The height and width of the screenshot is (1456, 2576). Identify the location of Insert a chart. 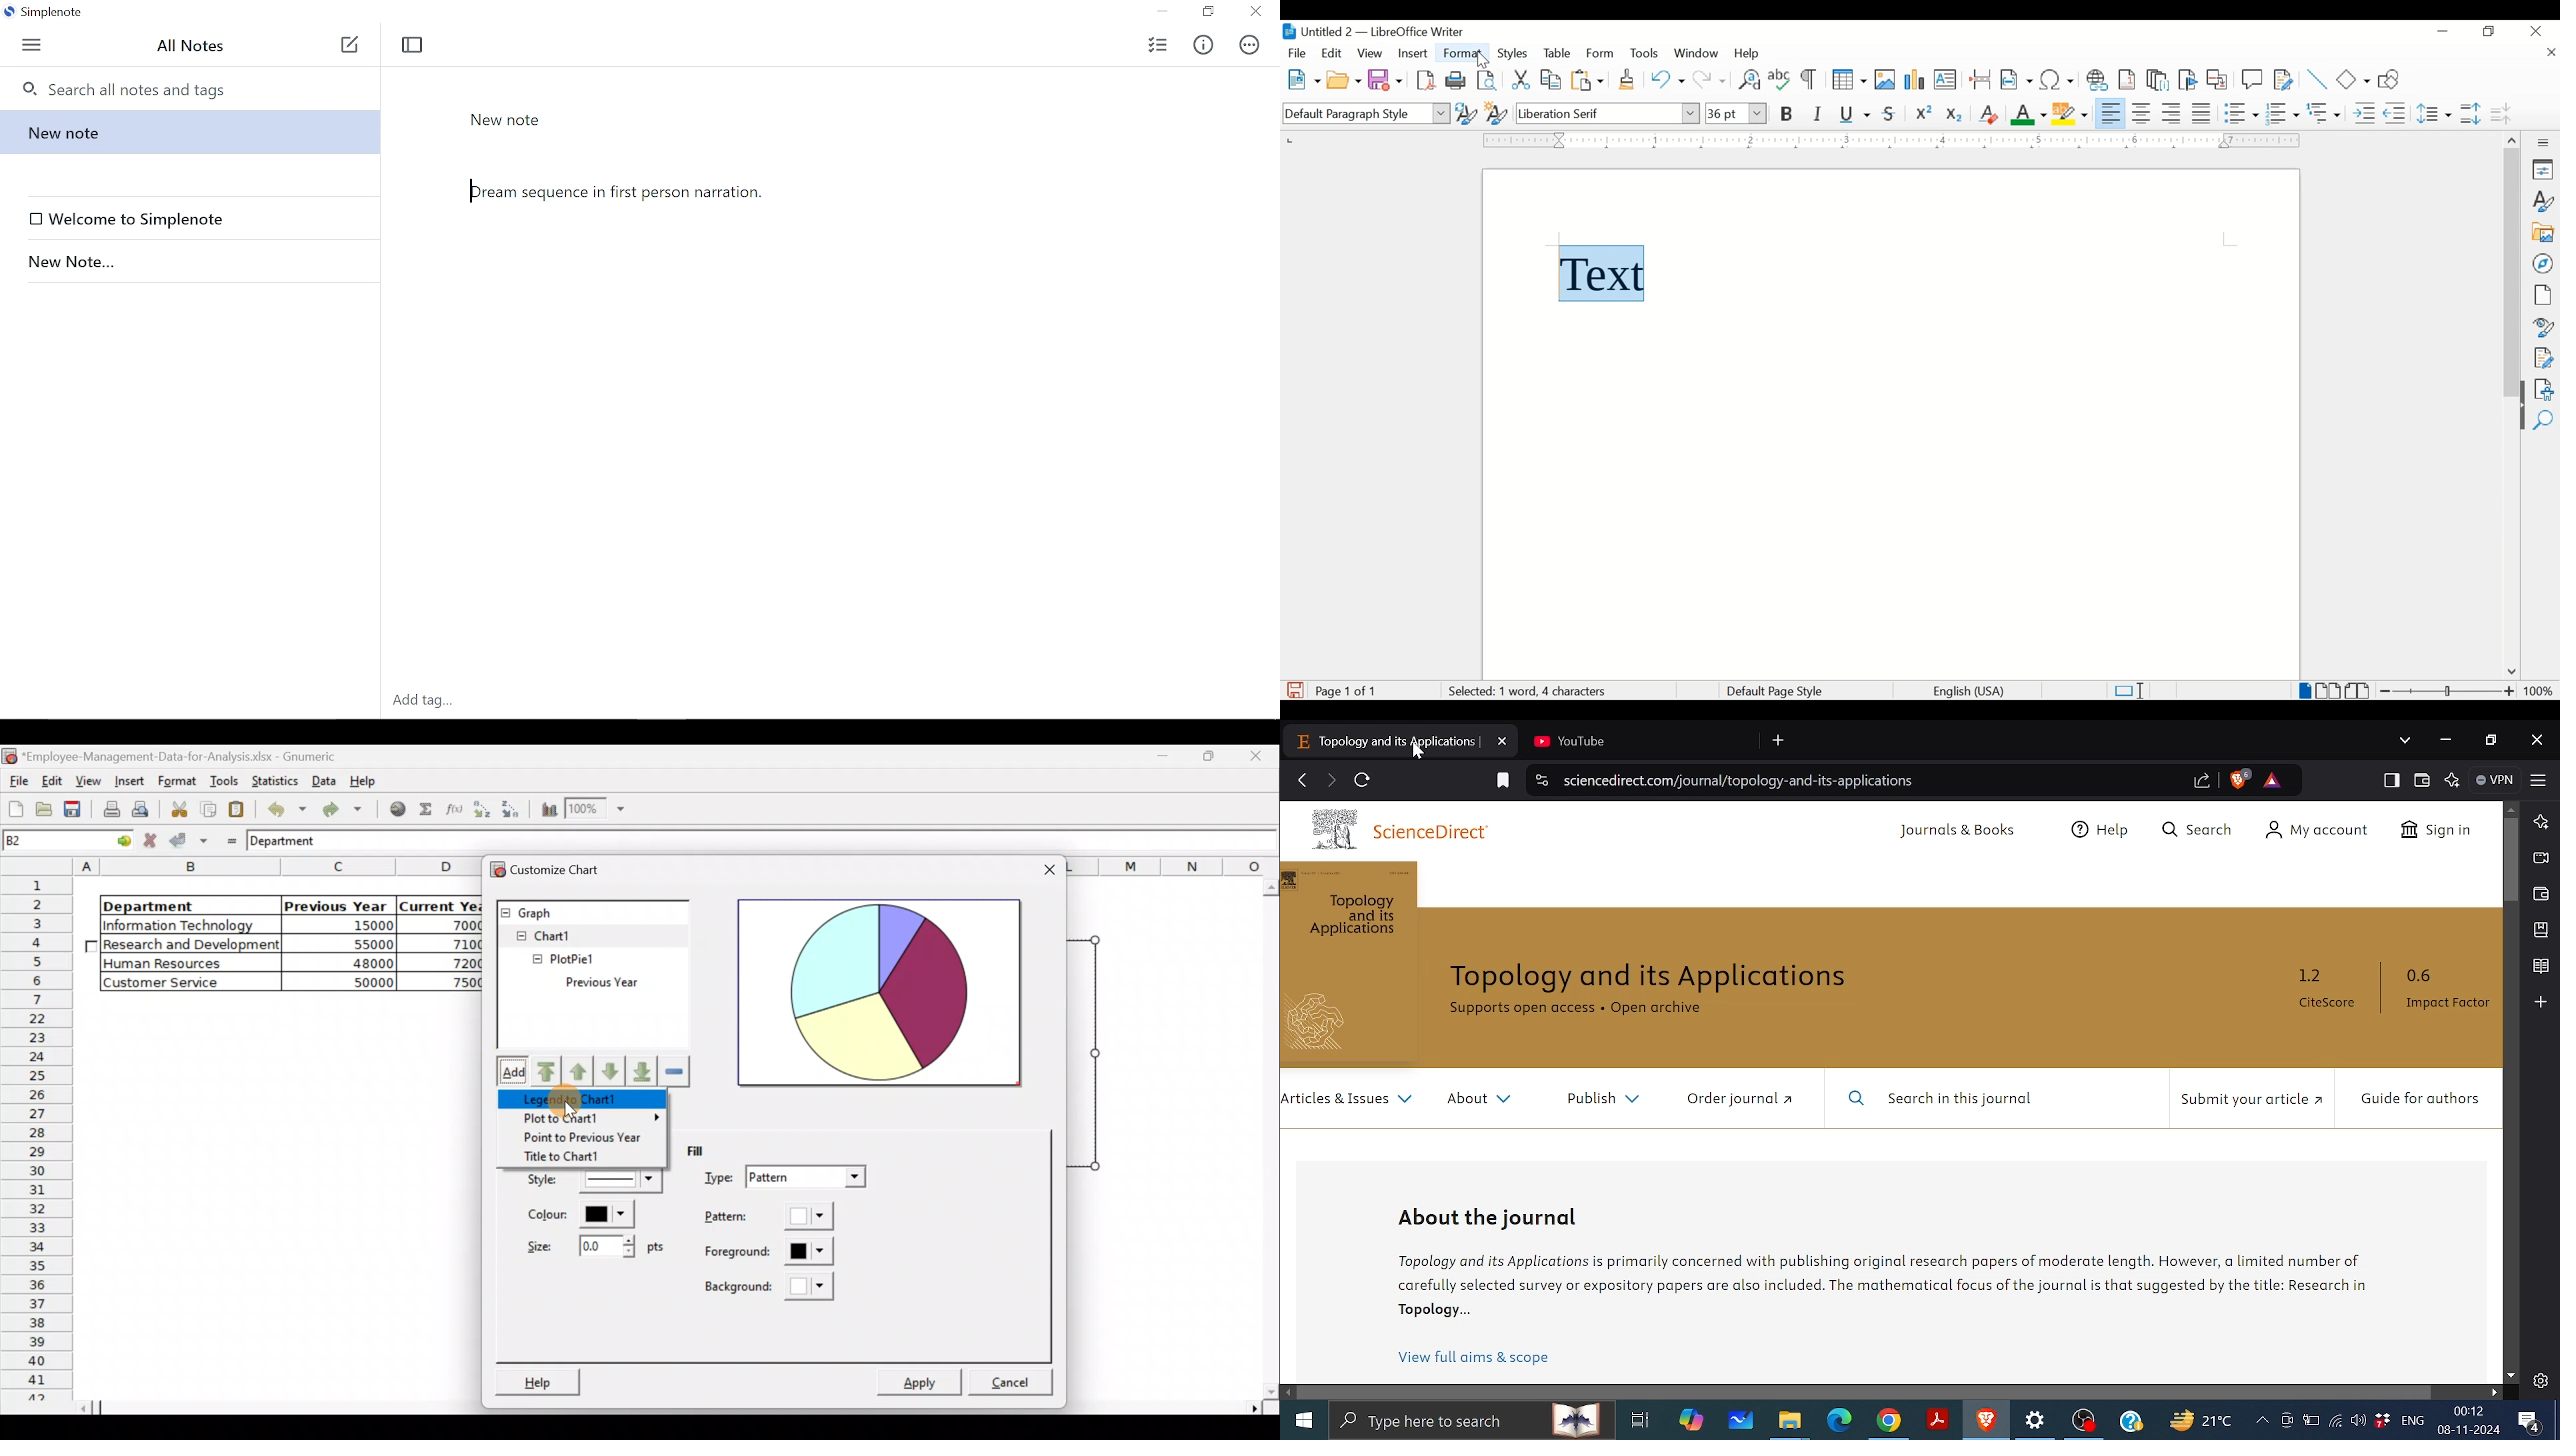
(547, 810).